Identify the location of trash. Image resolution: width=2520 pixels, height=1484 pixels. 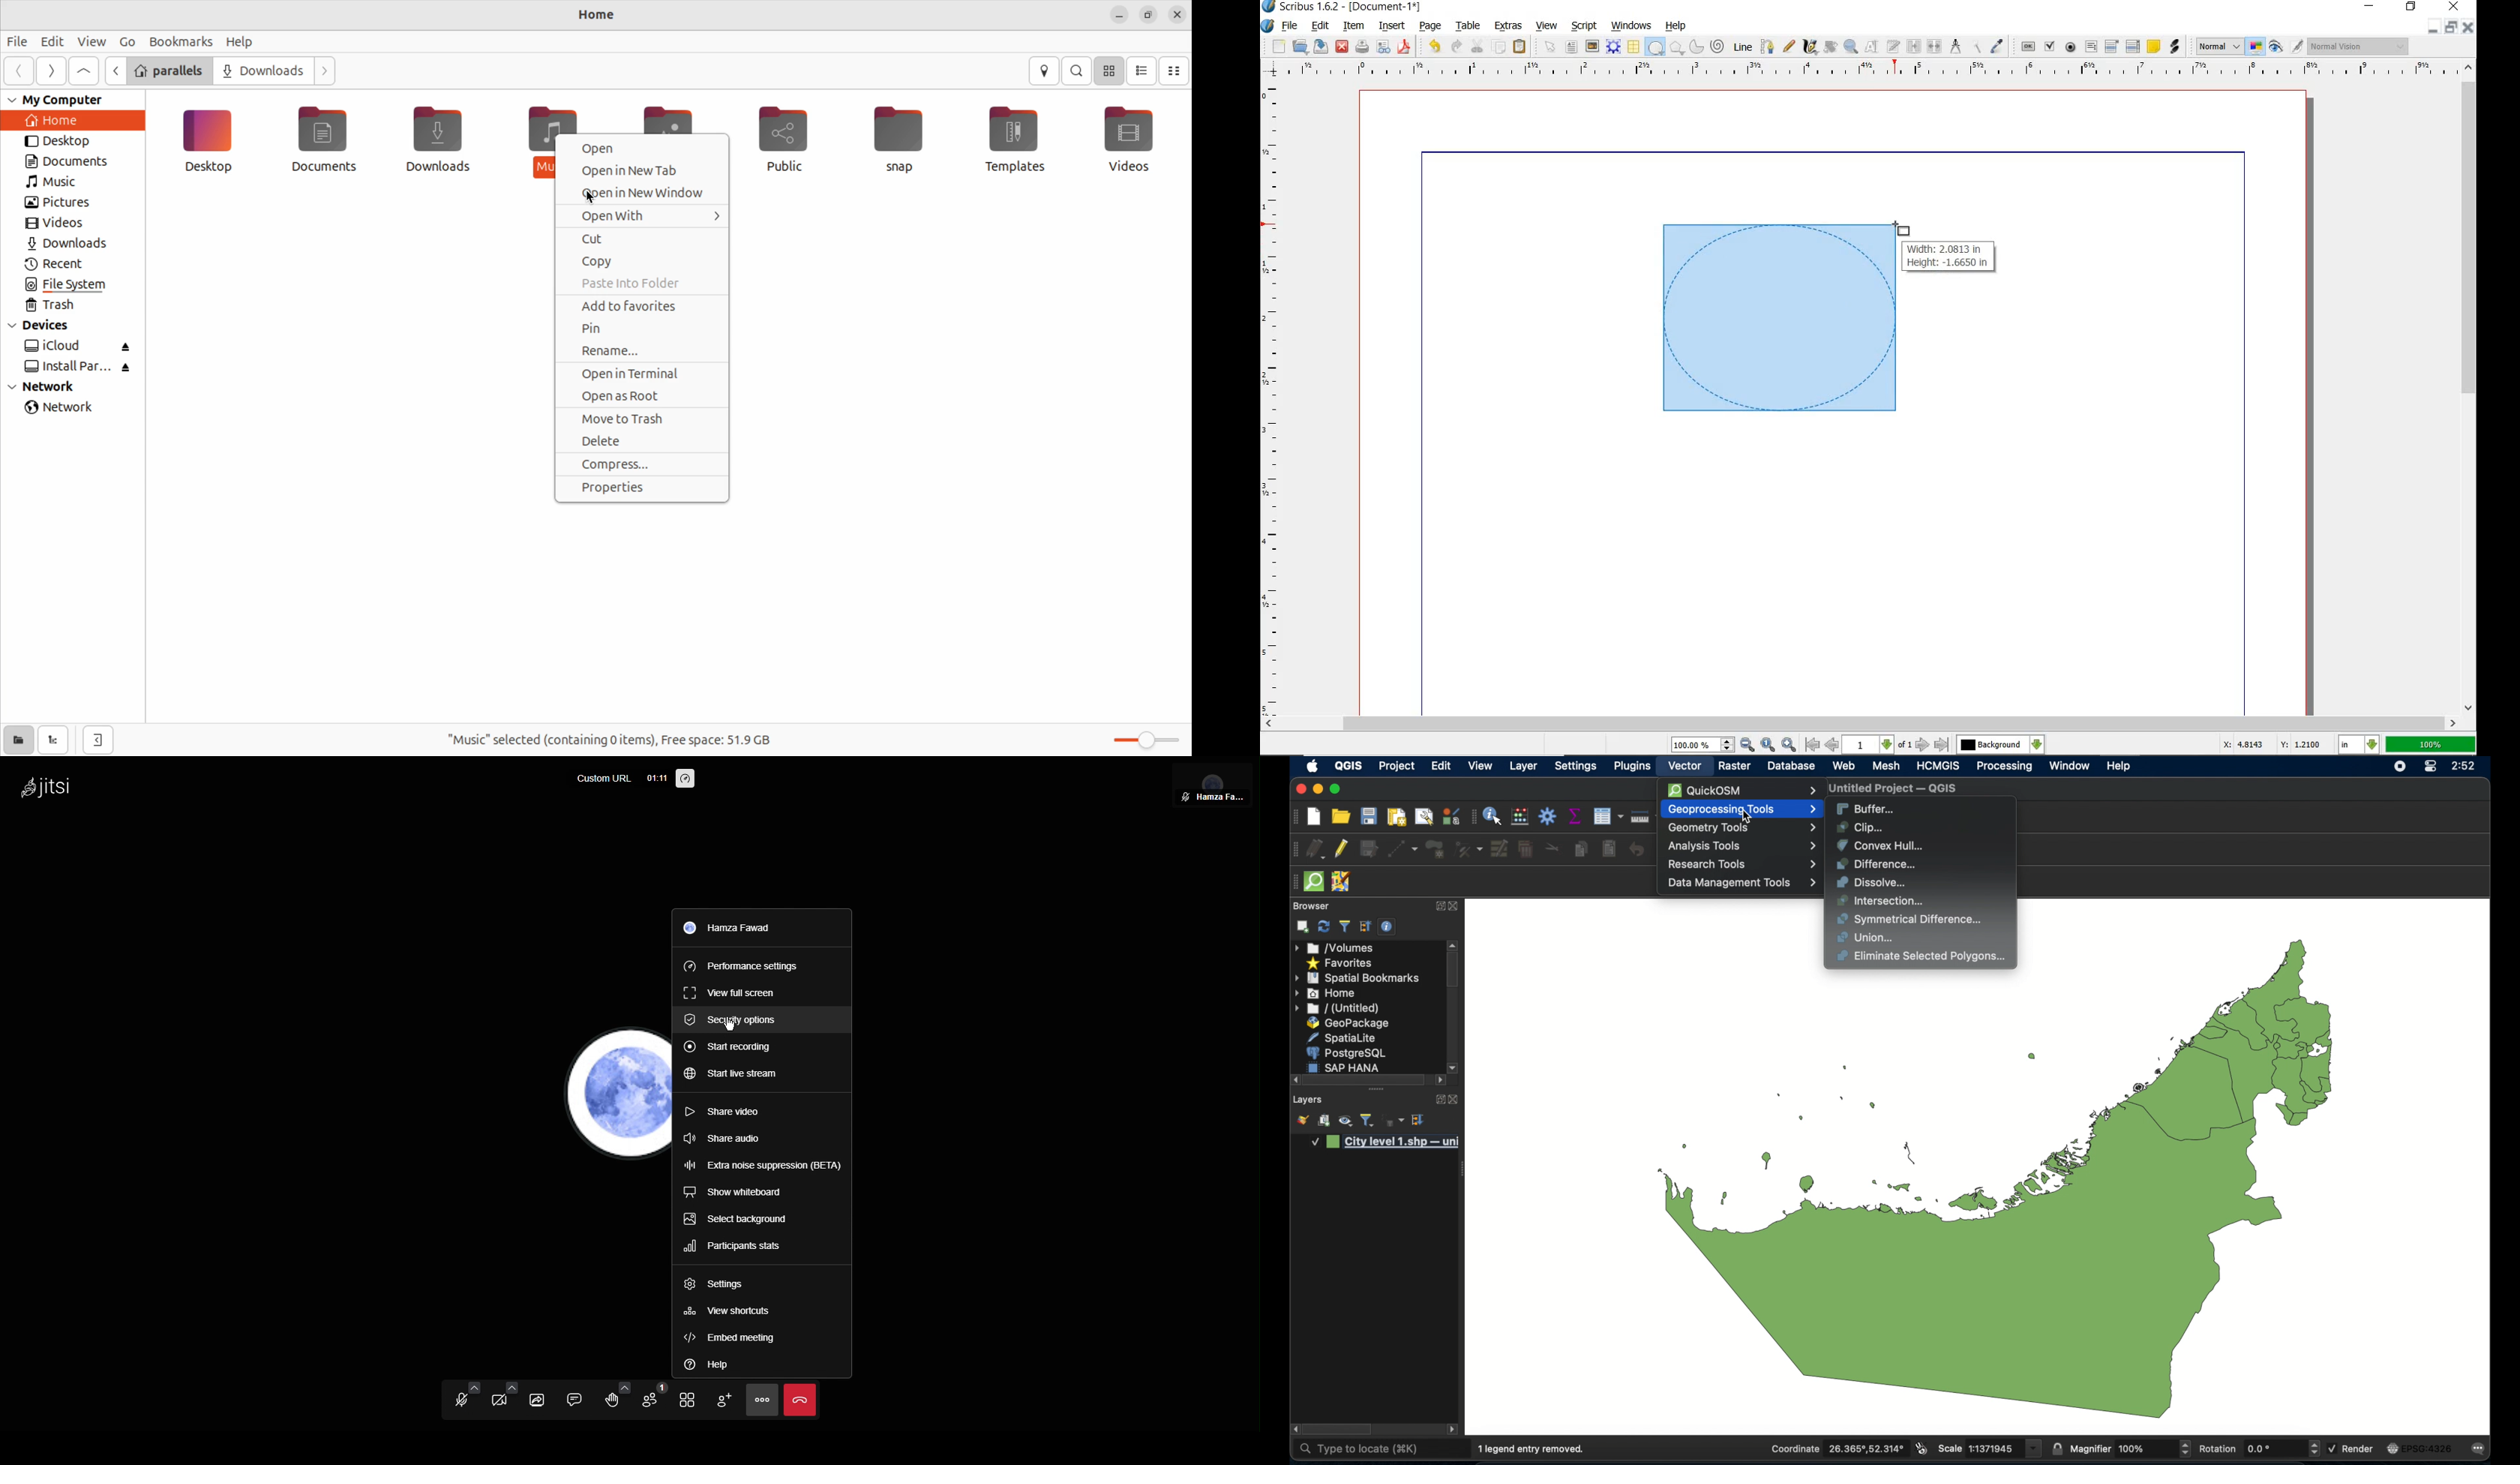
(60, 307).